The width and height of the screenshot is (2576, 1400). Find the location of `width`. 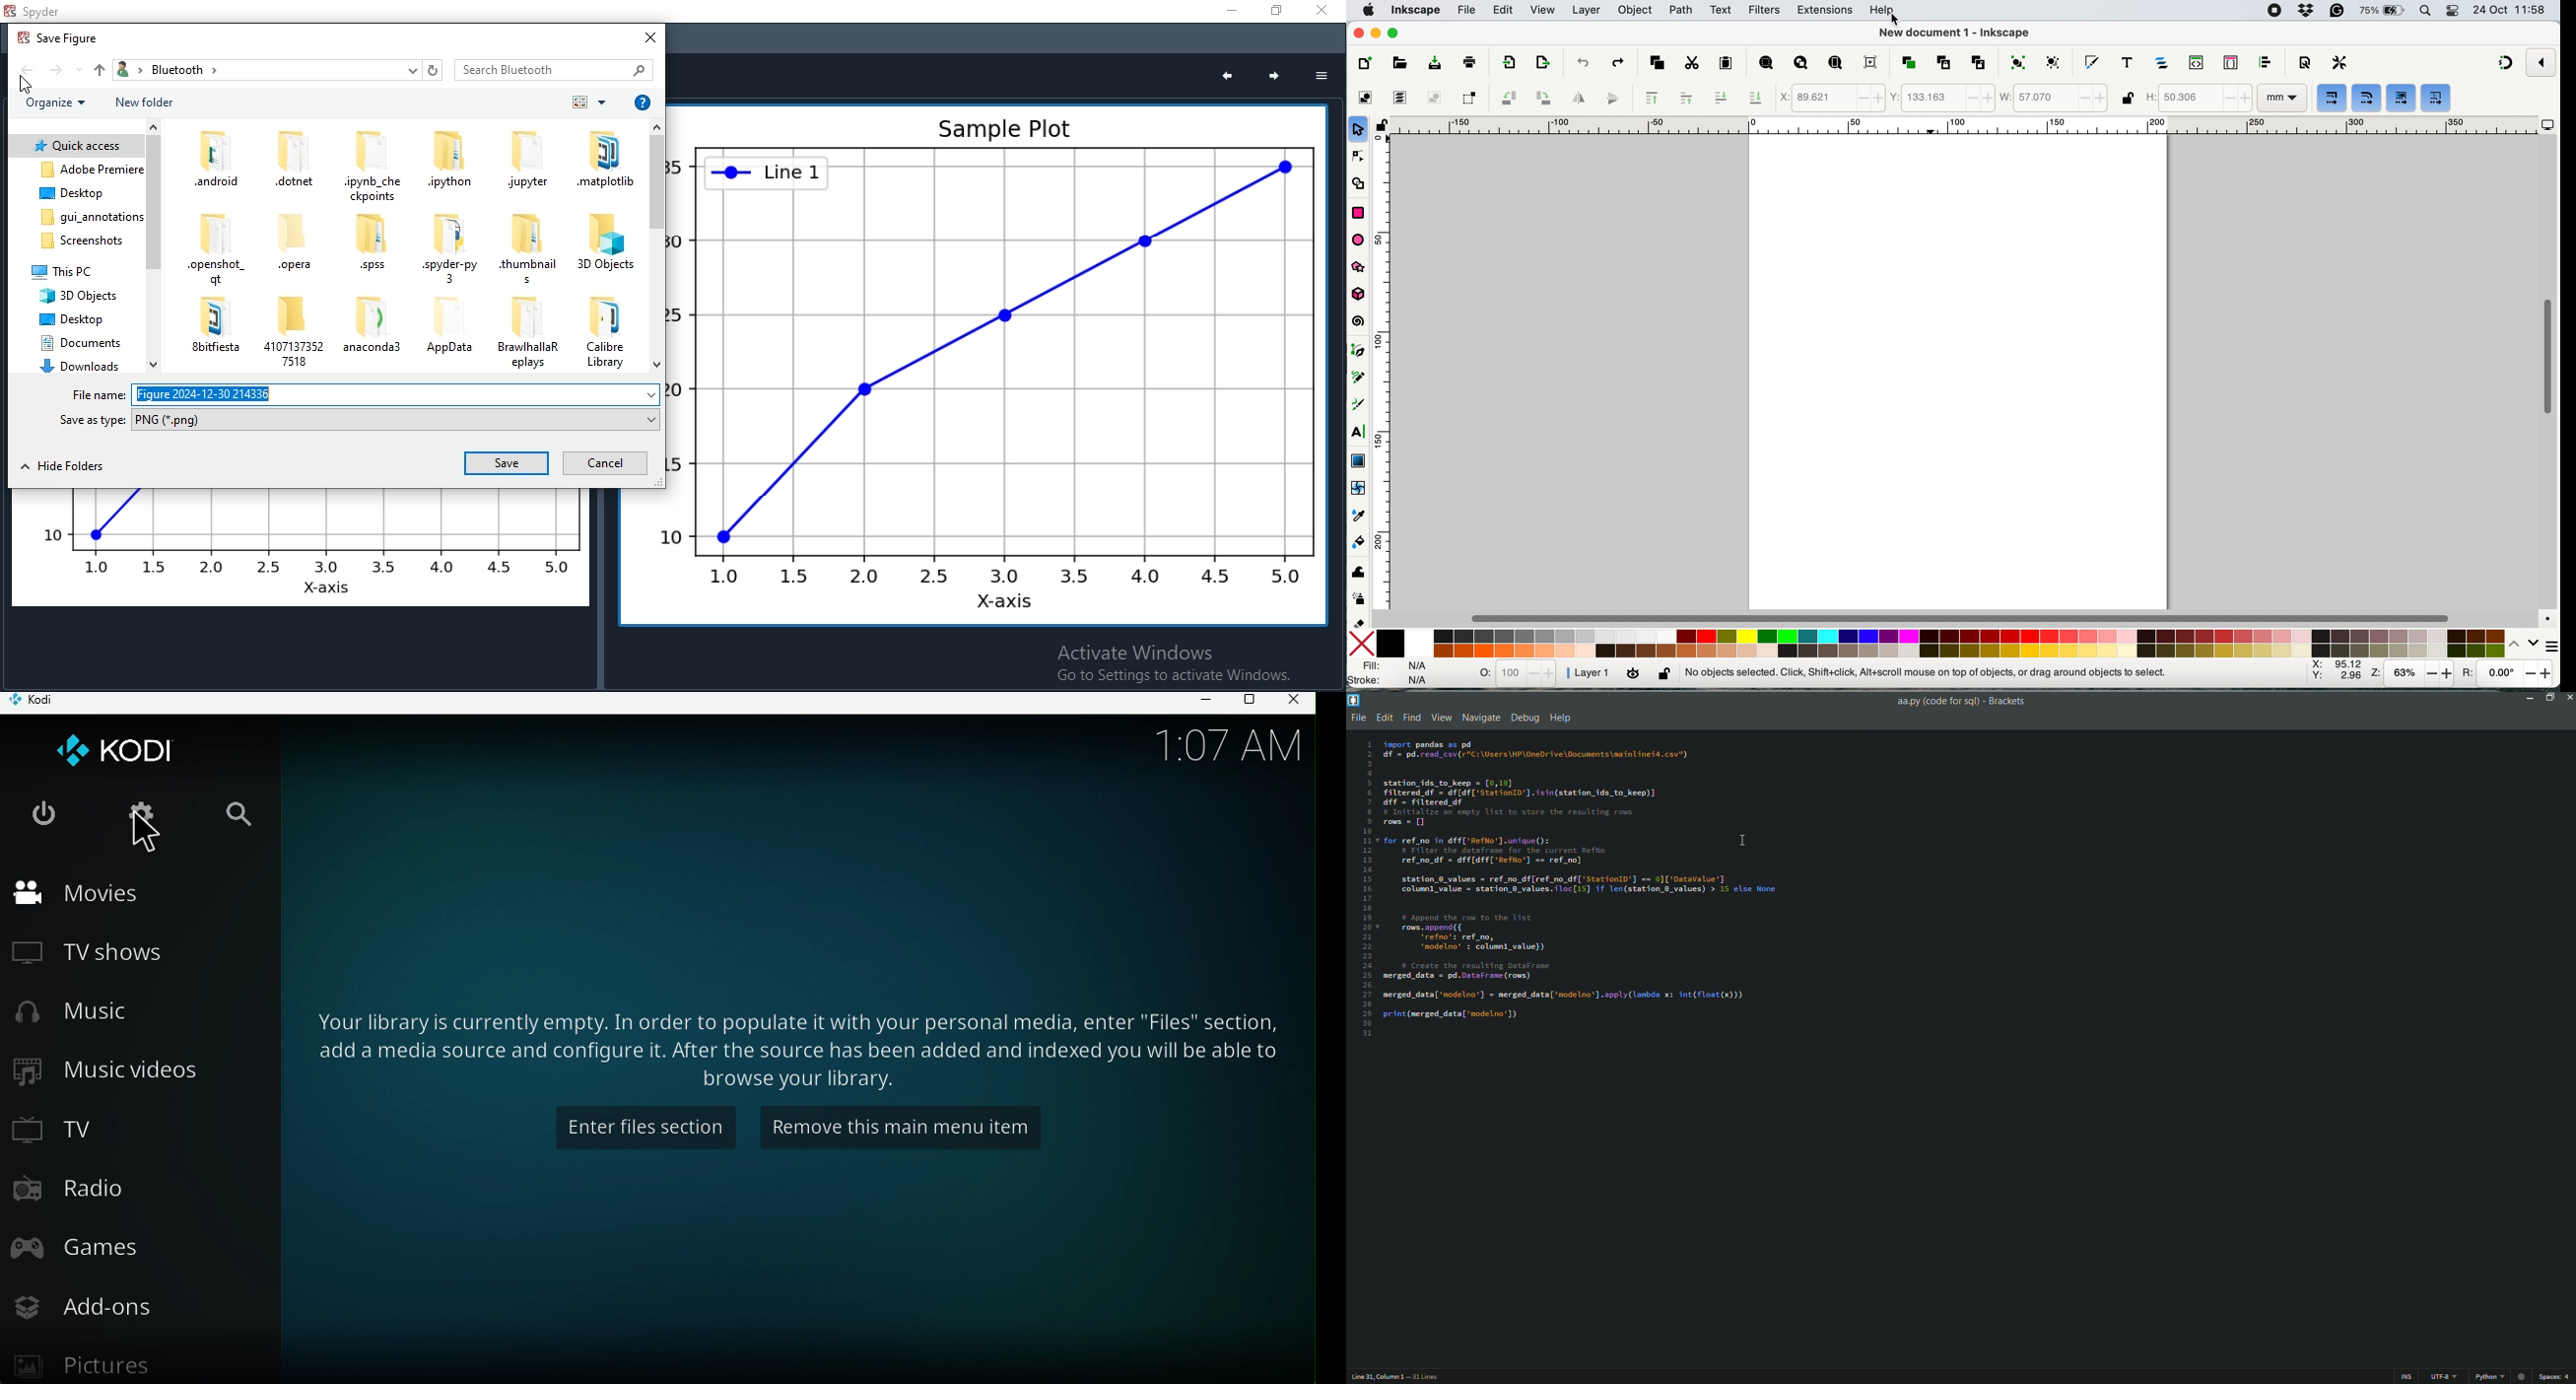

width is located at coordinates (2051, 98).